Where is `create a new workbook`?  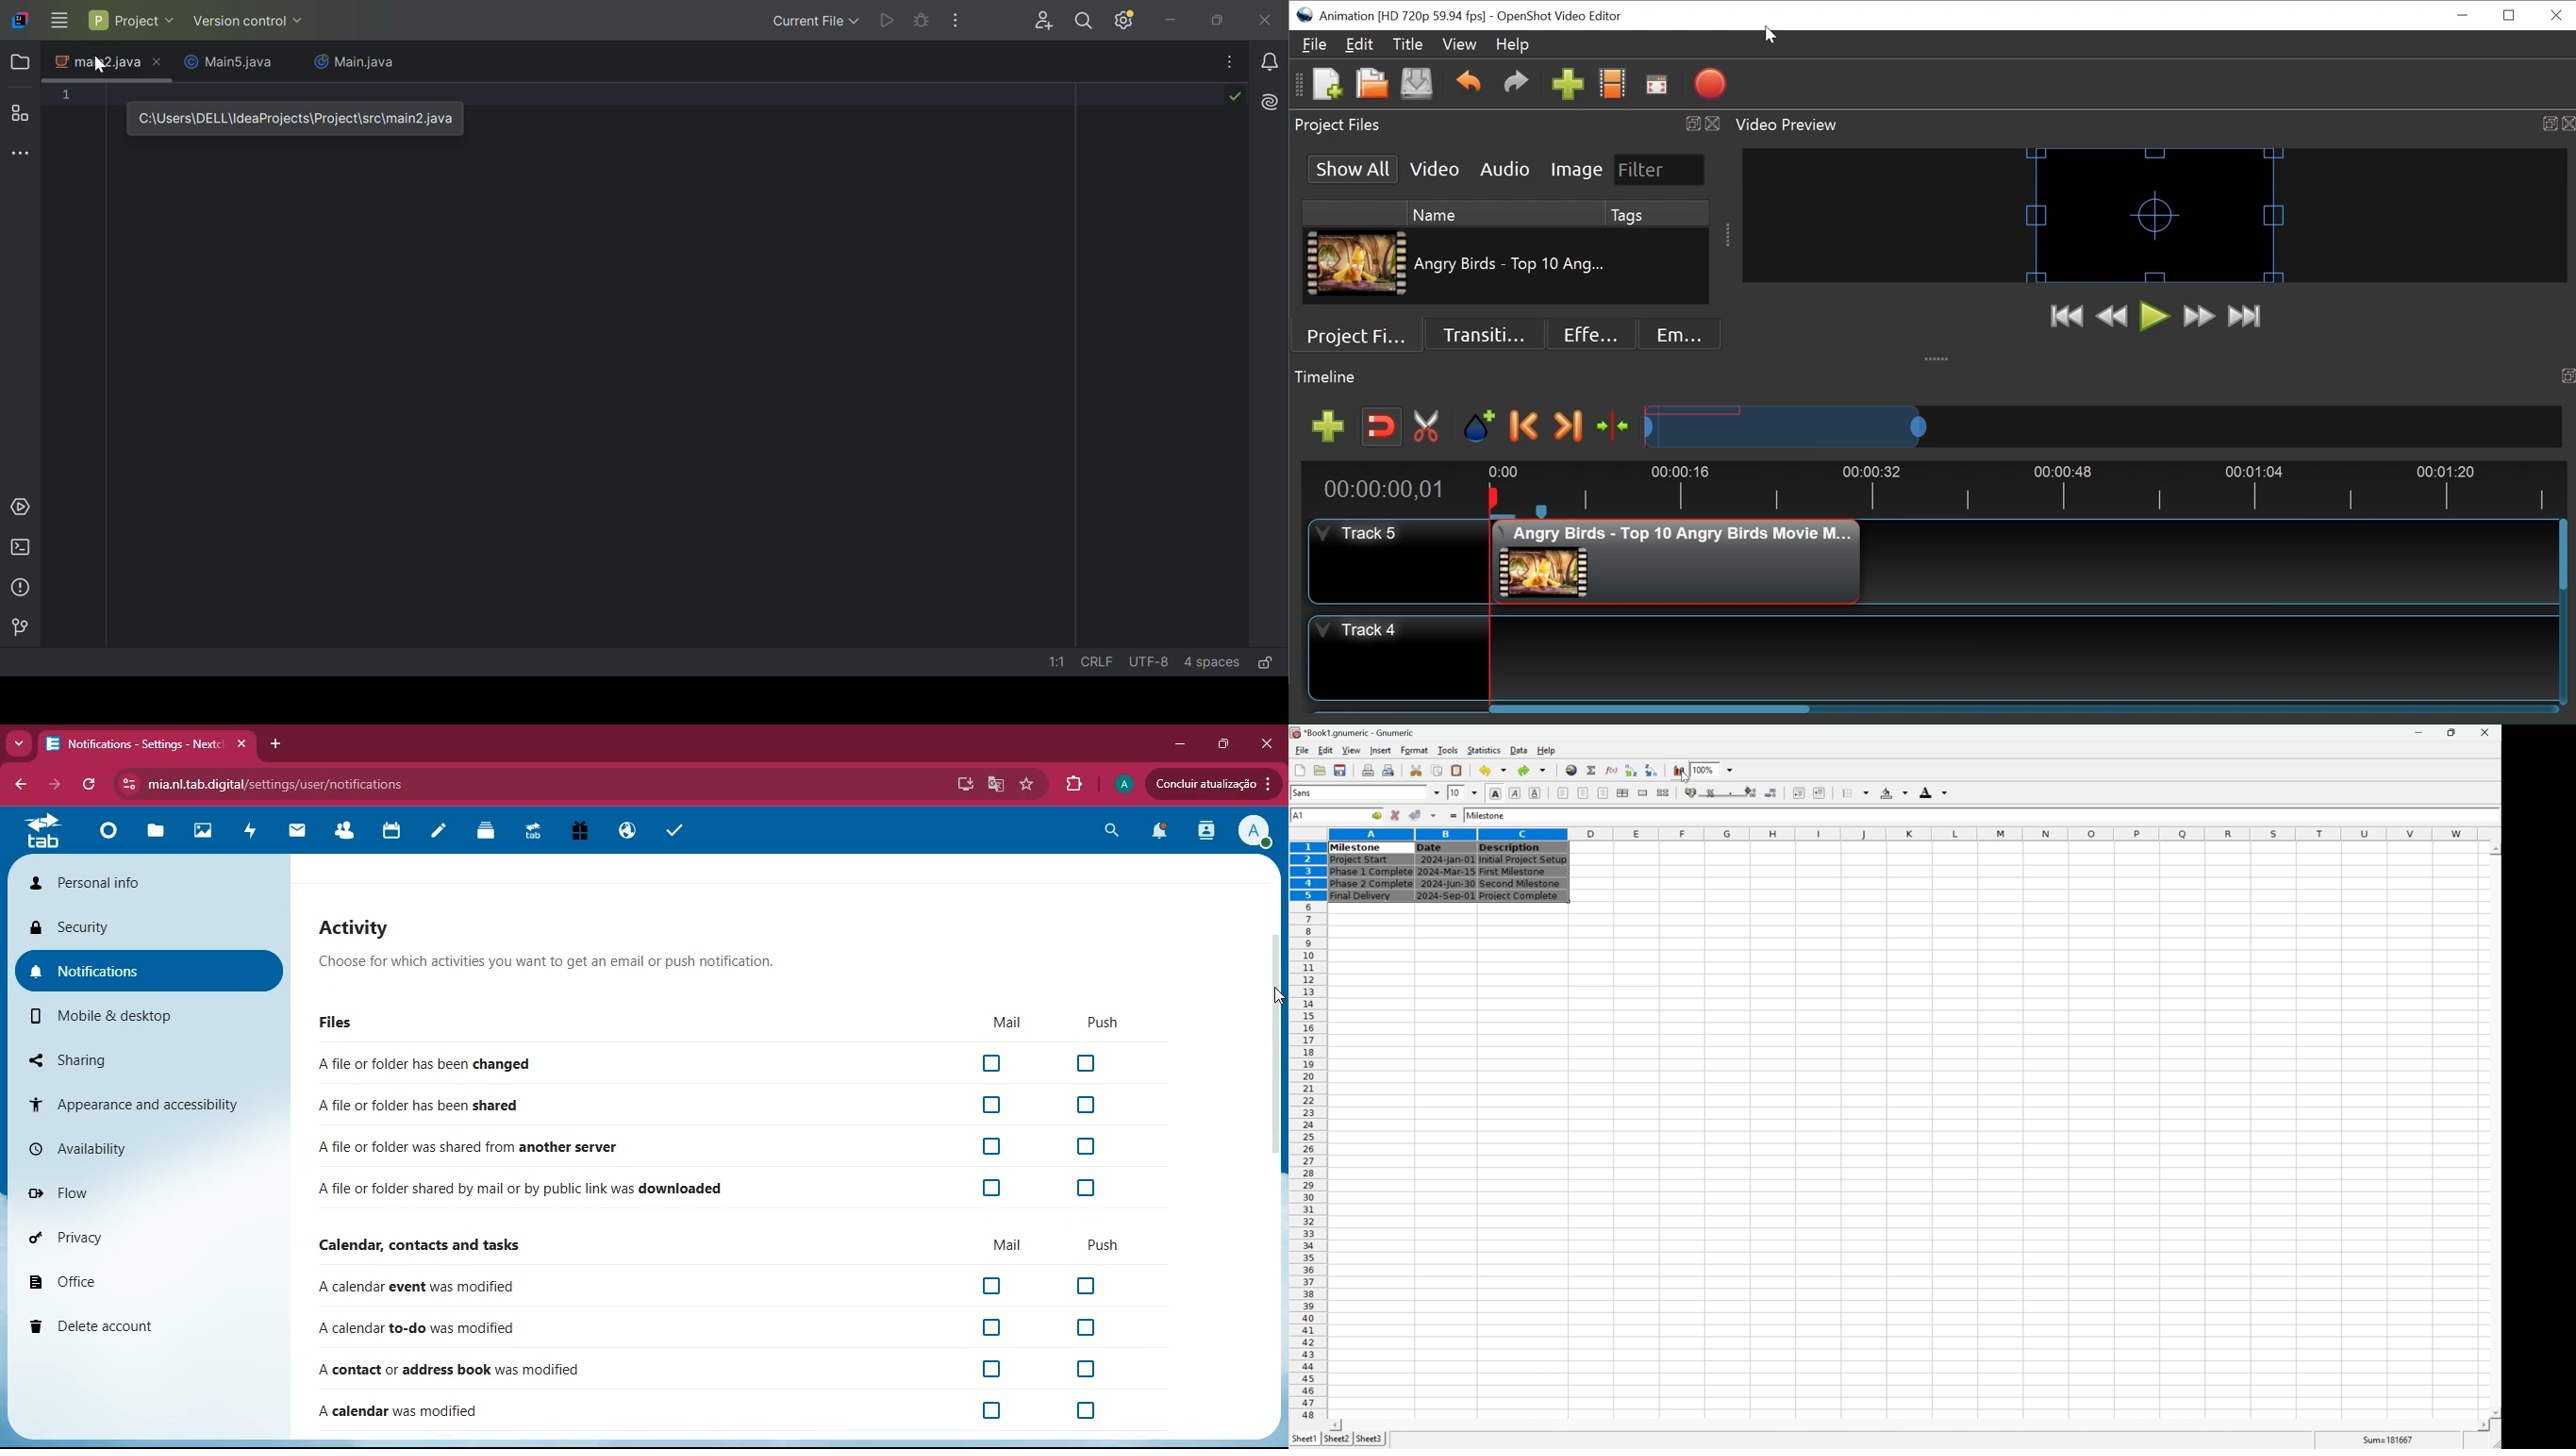 create a new workbook is located at coordinates (1299, 771).